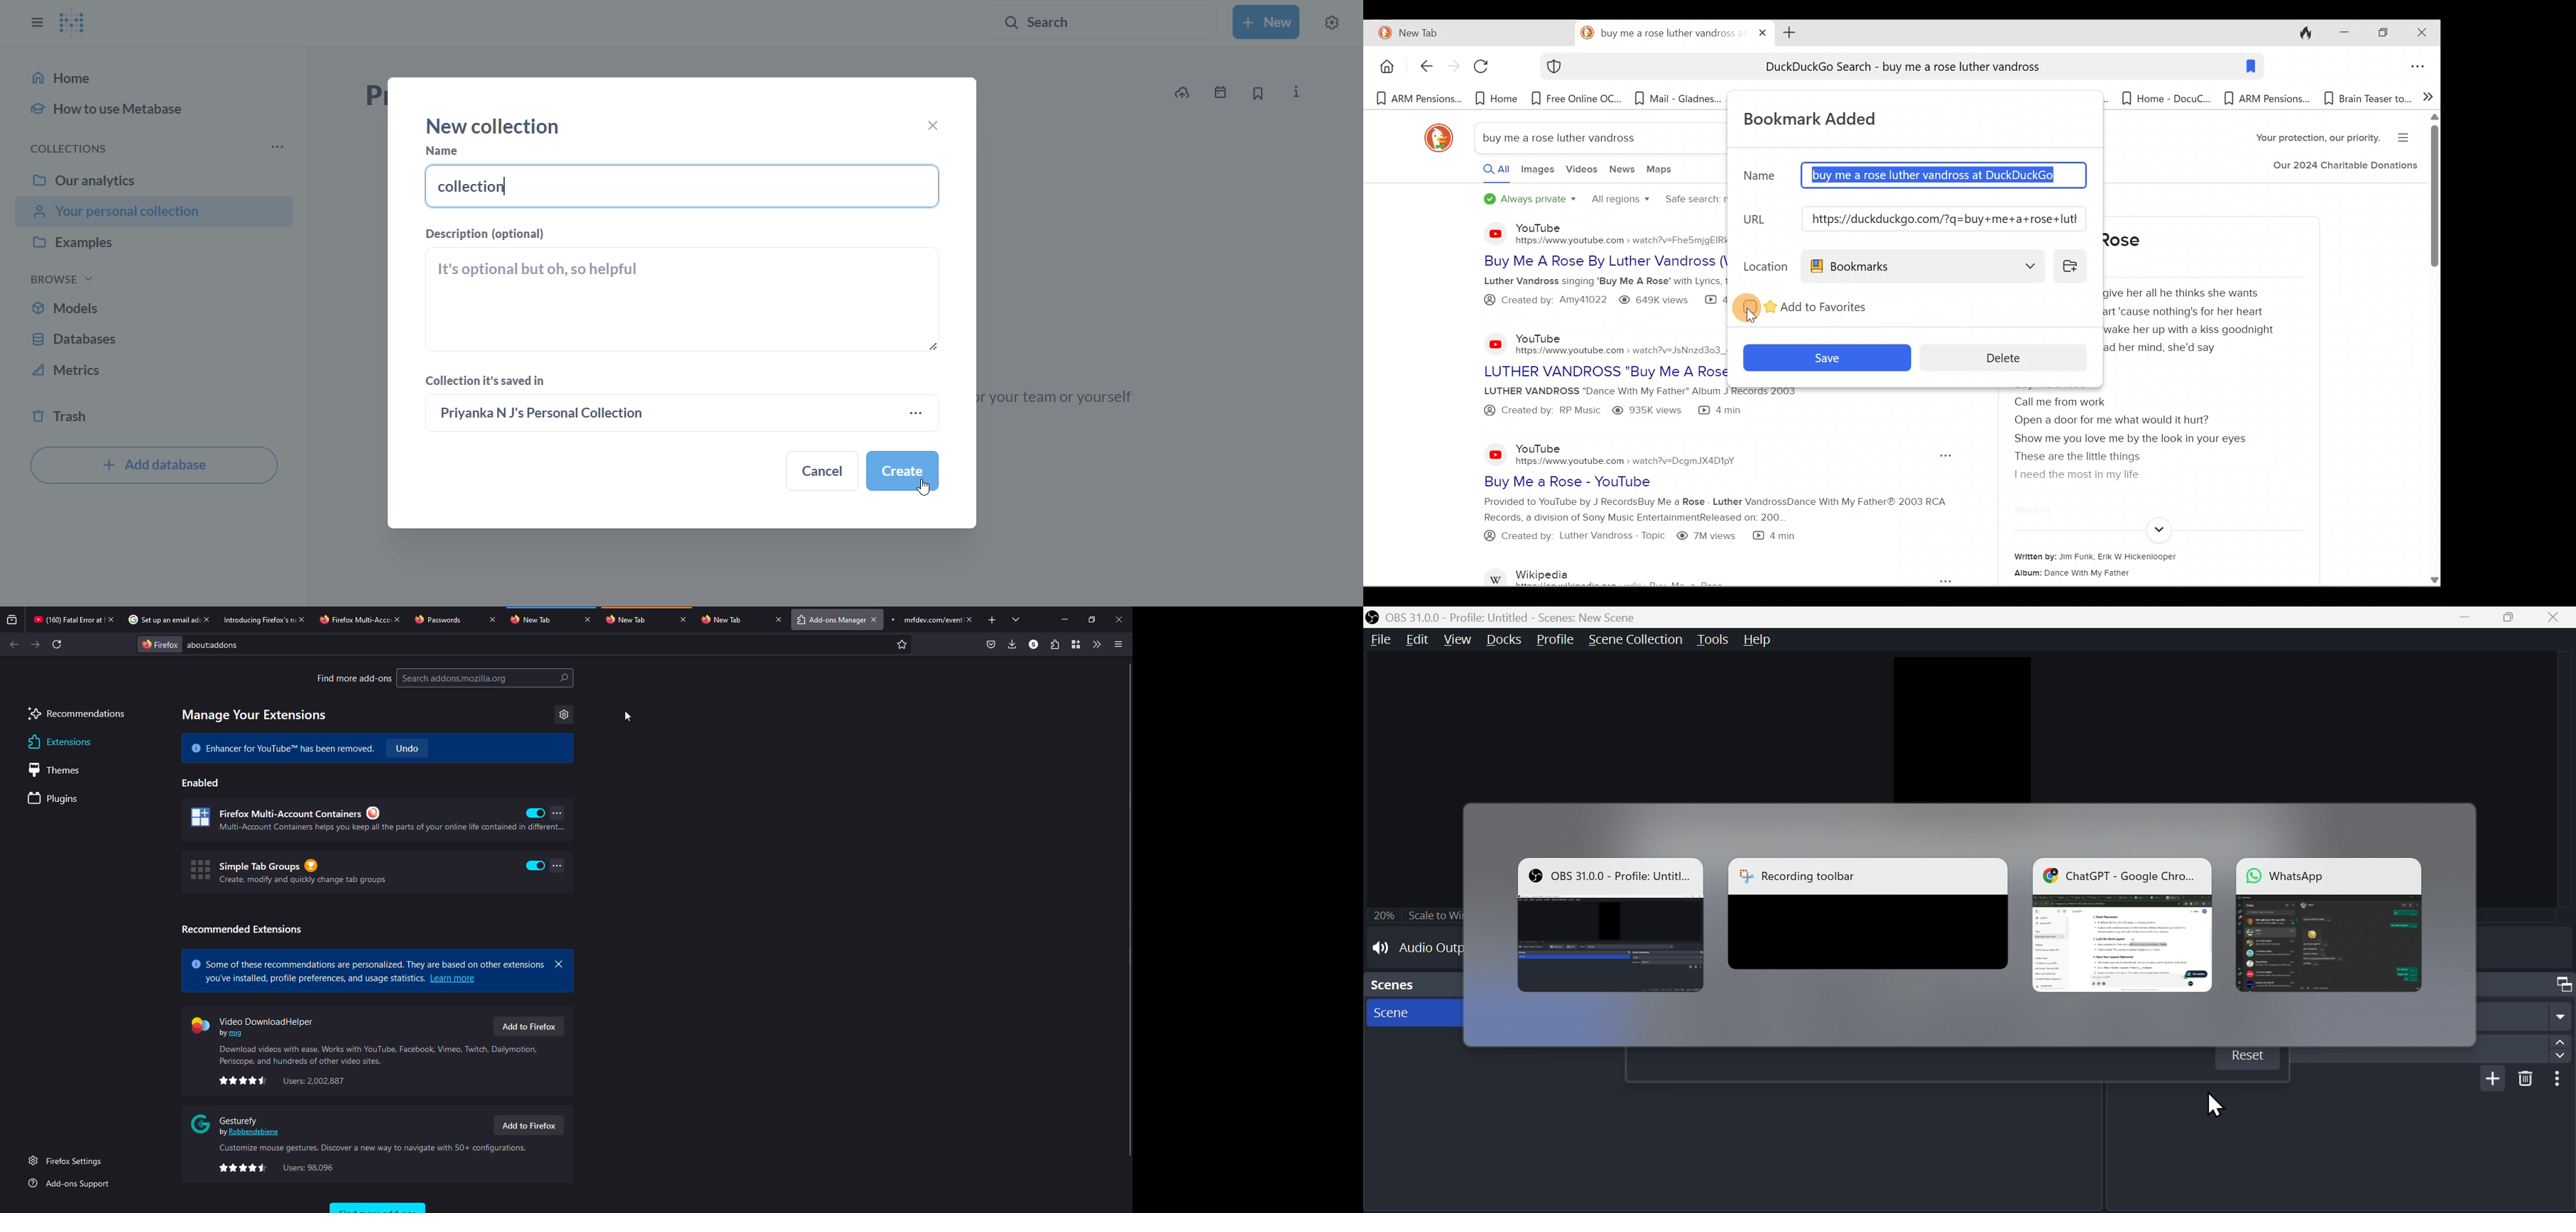 This screenshot has width=2576, height=1232. What do you see at coordinates (308, 1168) in the screenshot?
I see `Users` at bounding box center [308, 1168].